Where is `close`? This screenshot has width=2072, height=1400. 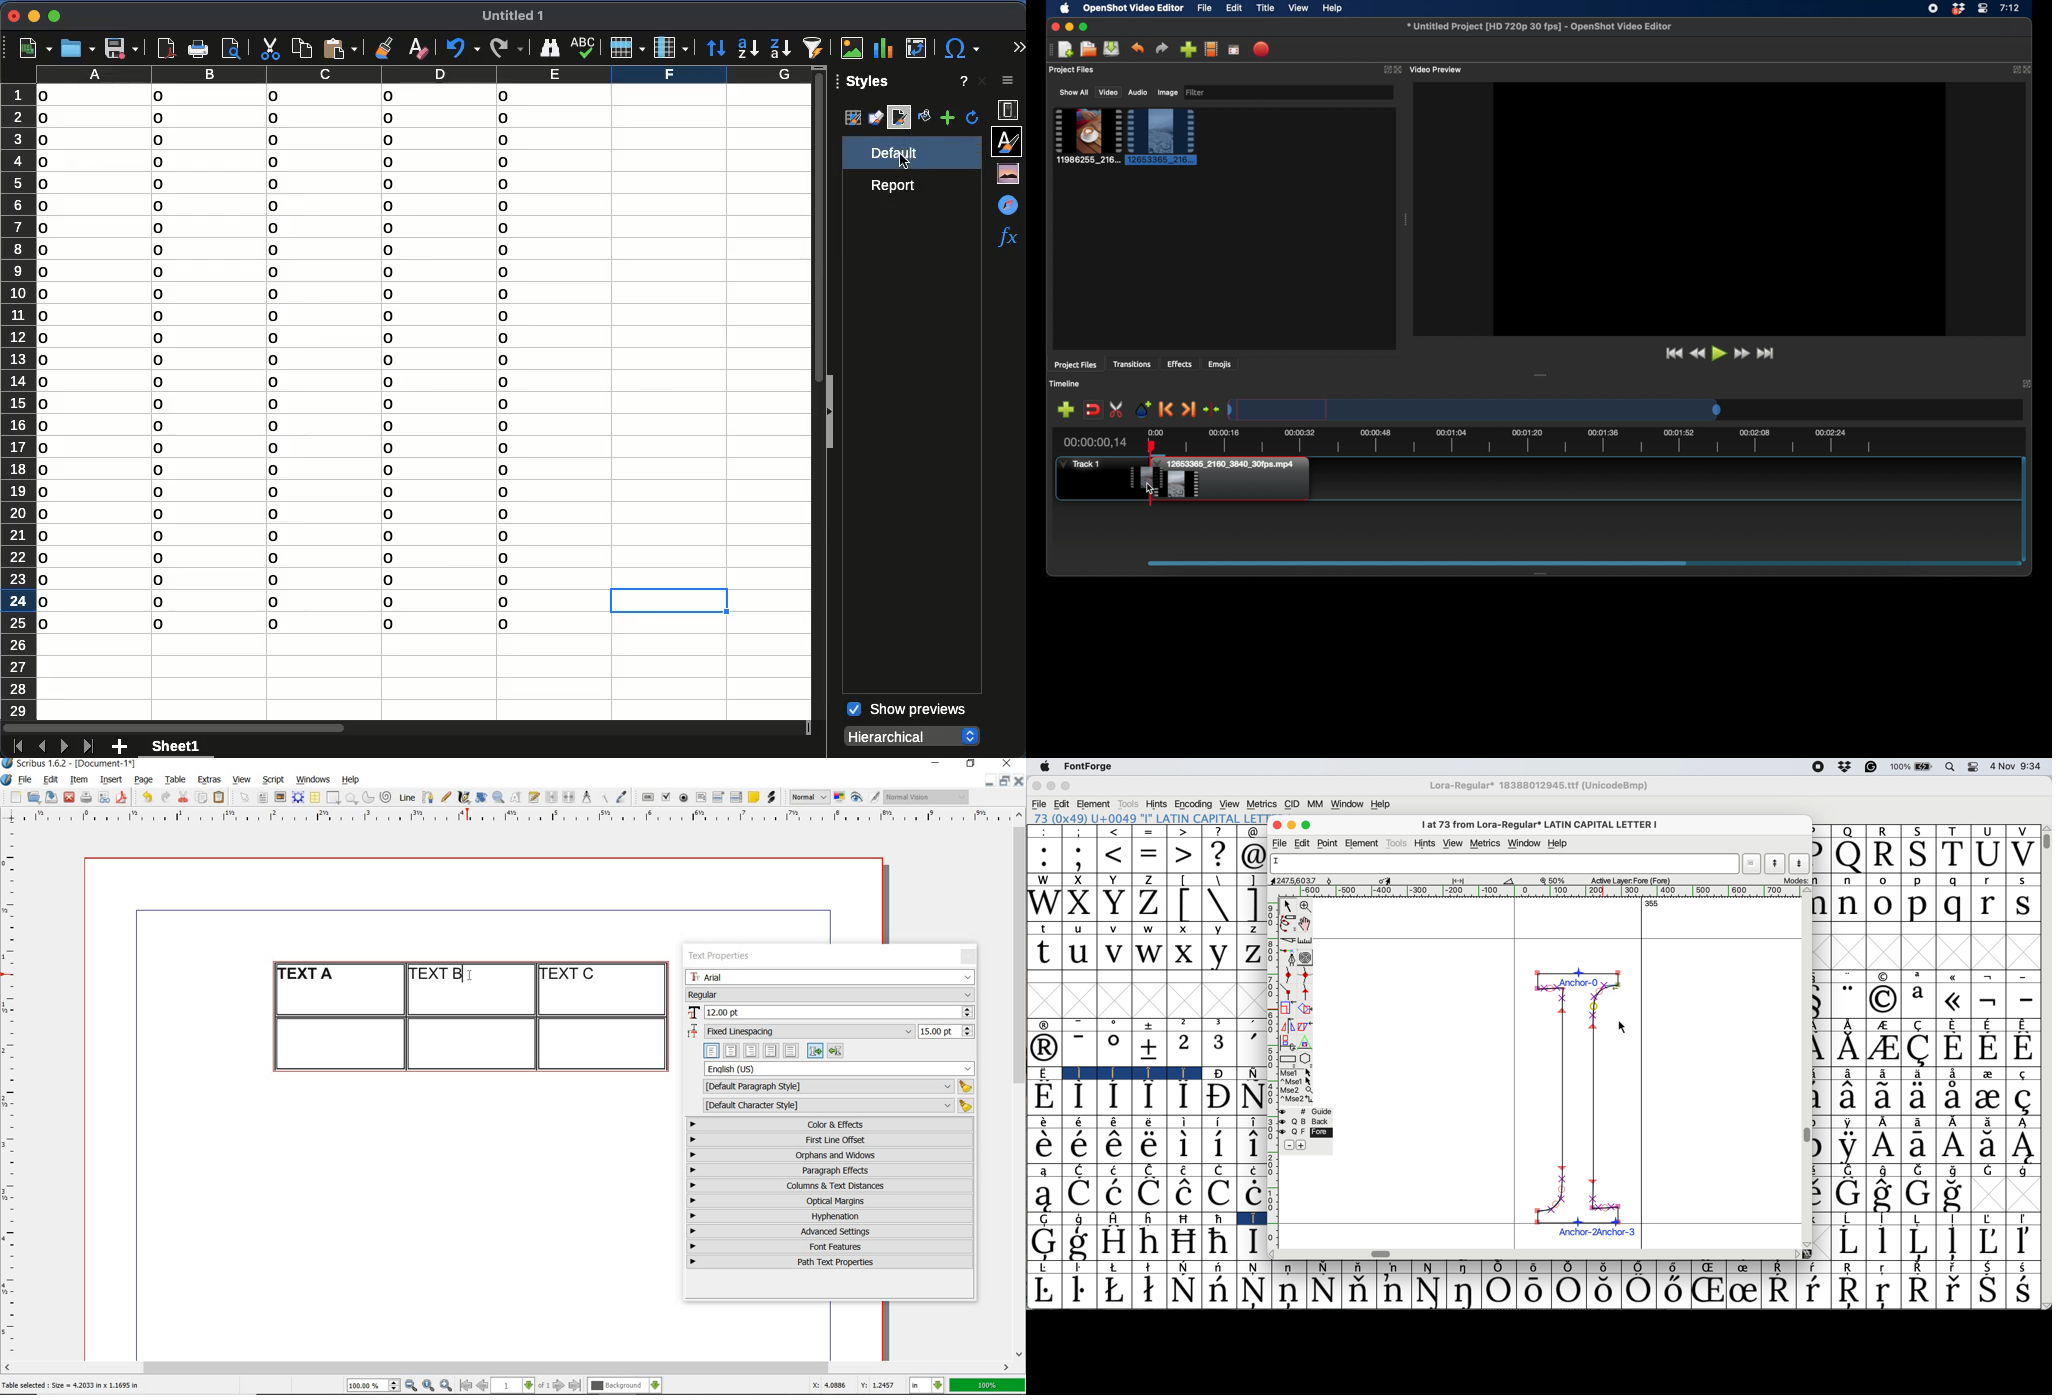
close is located at coordinates (1037, 787).